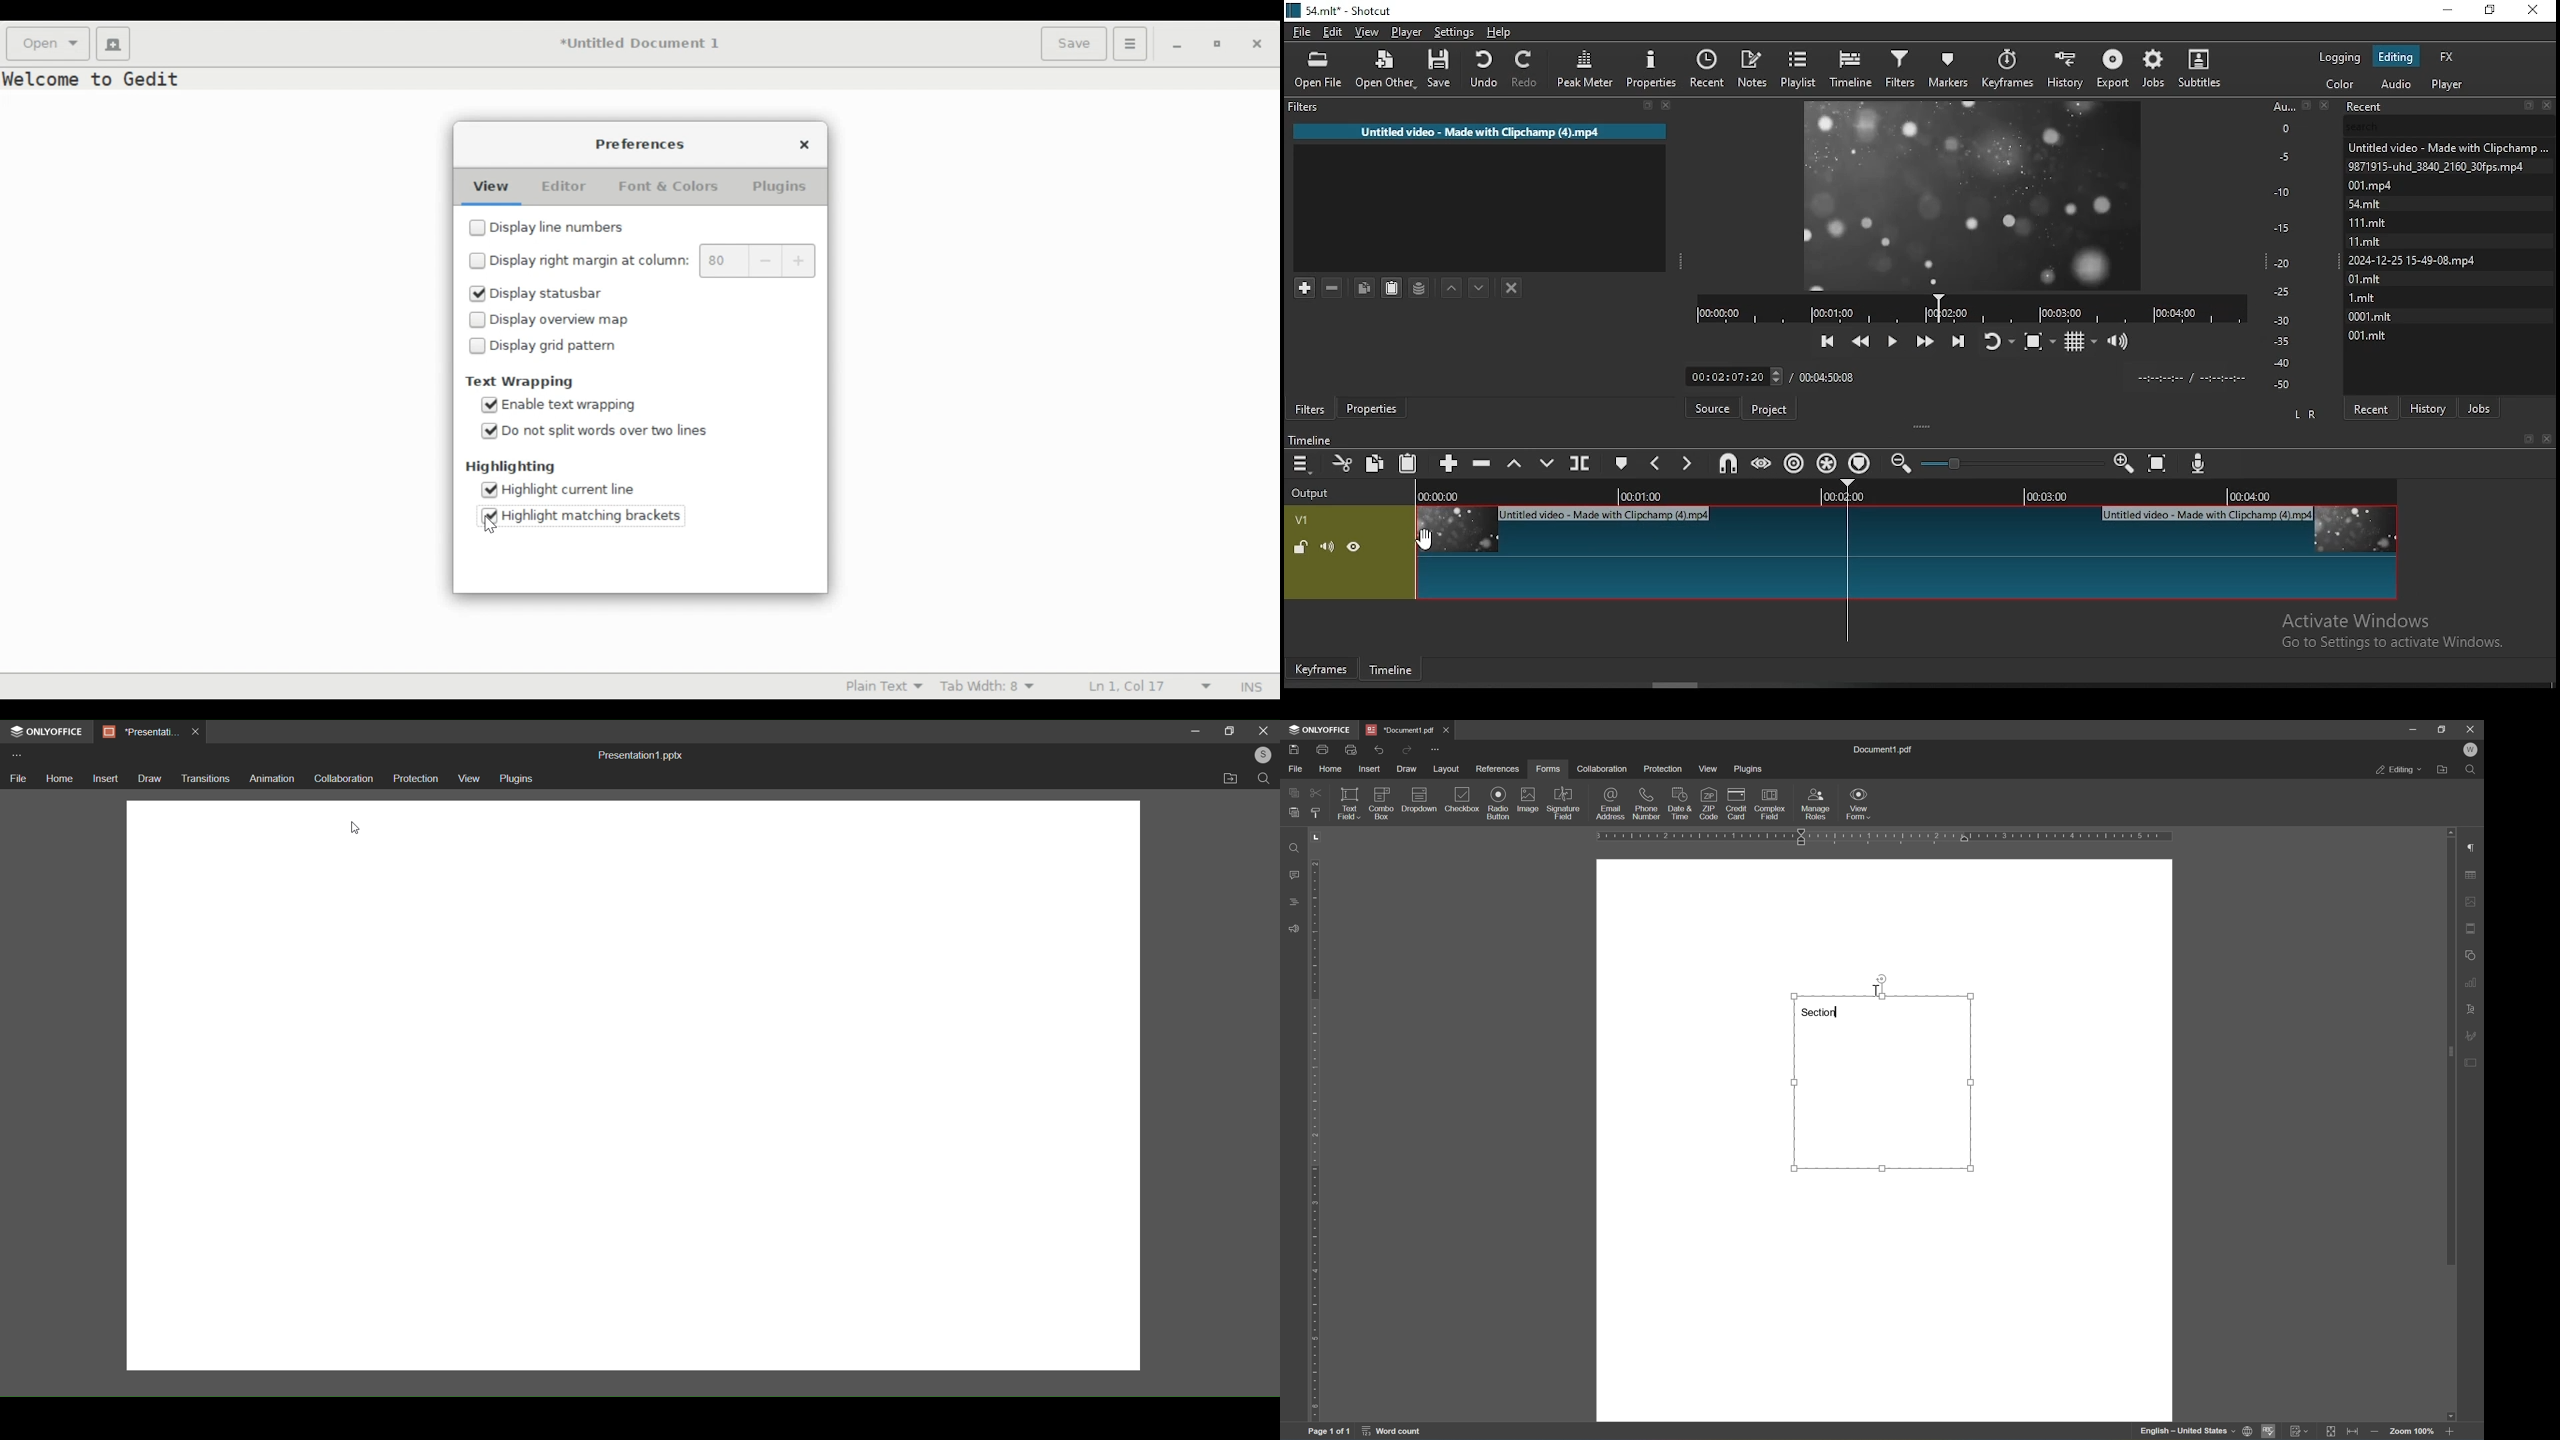 Image resolution: width=2576 pixels, height=1456 pixels. I want to click on player, so click(2447, 84).